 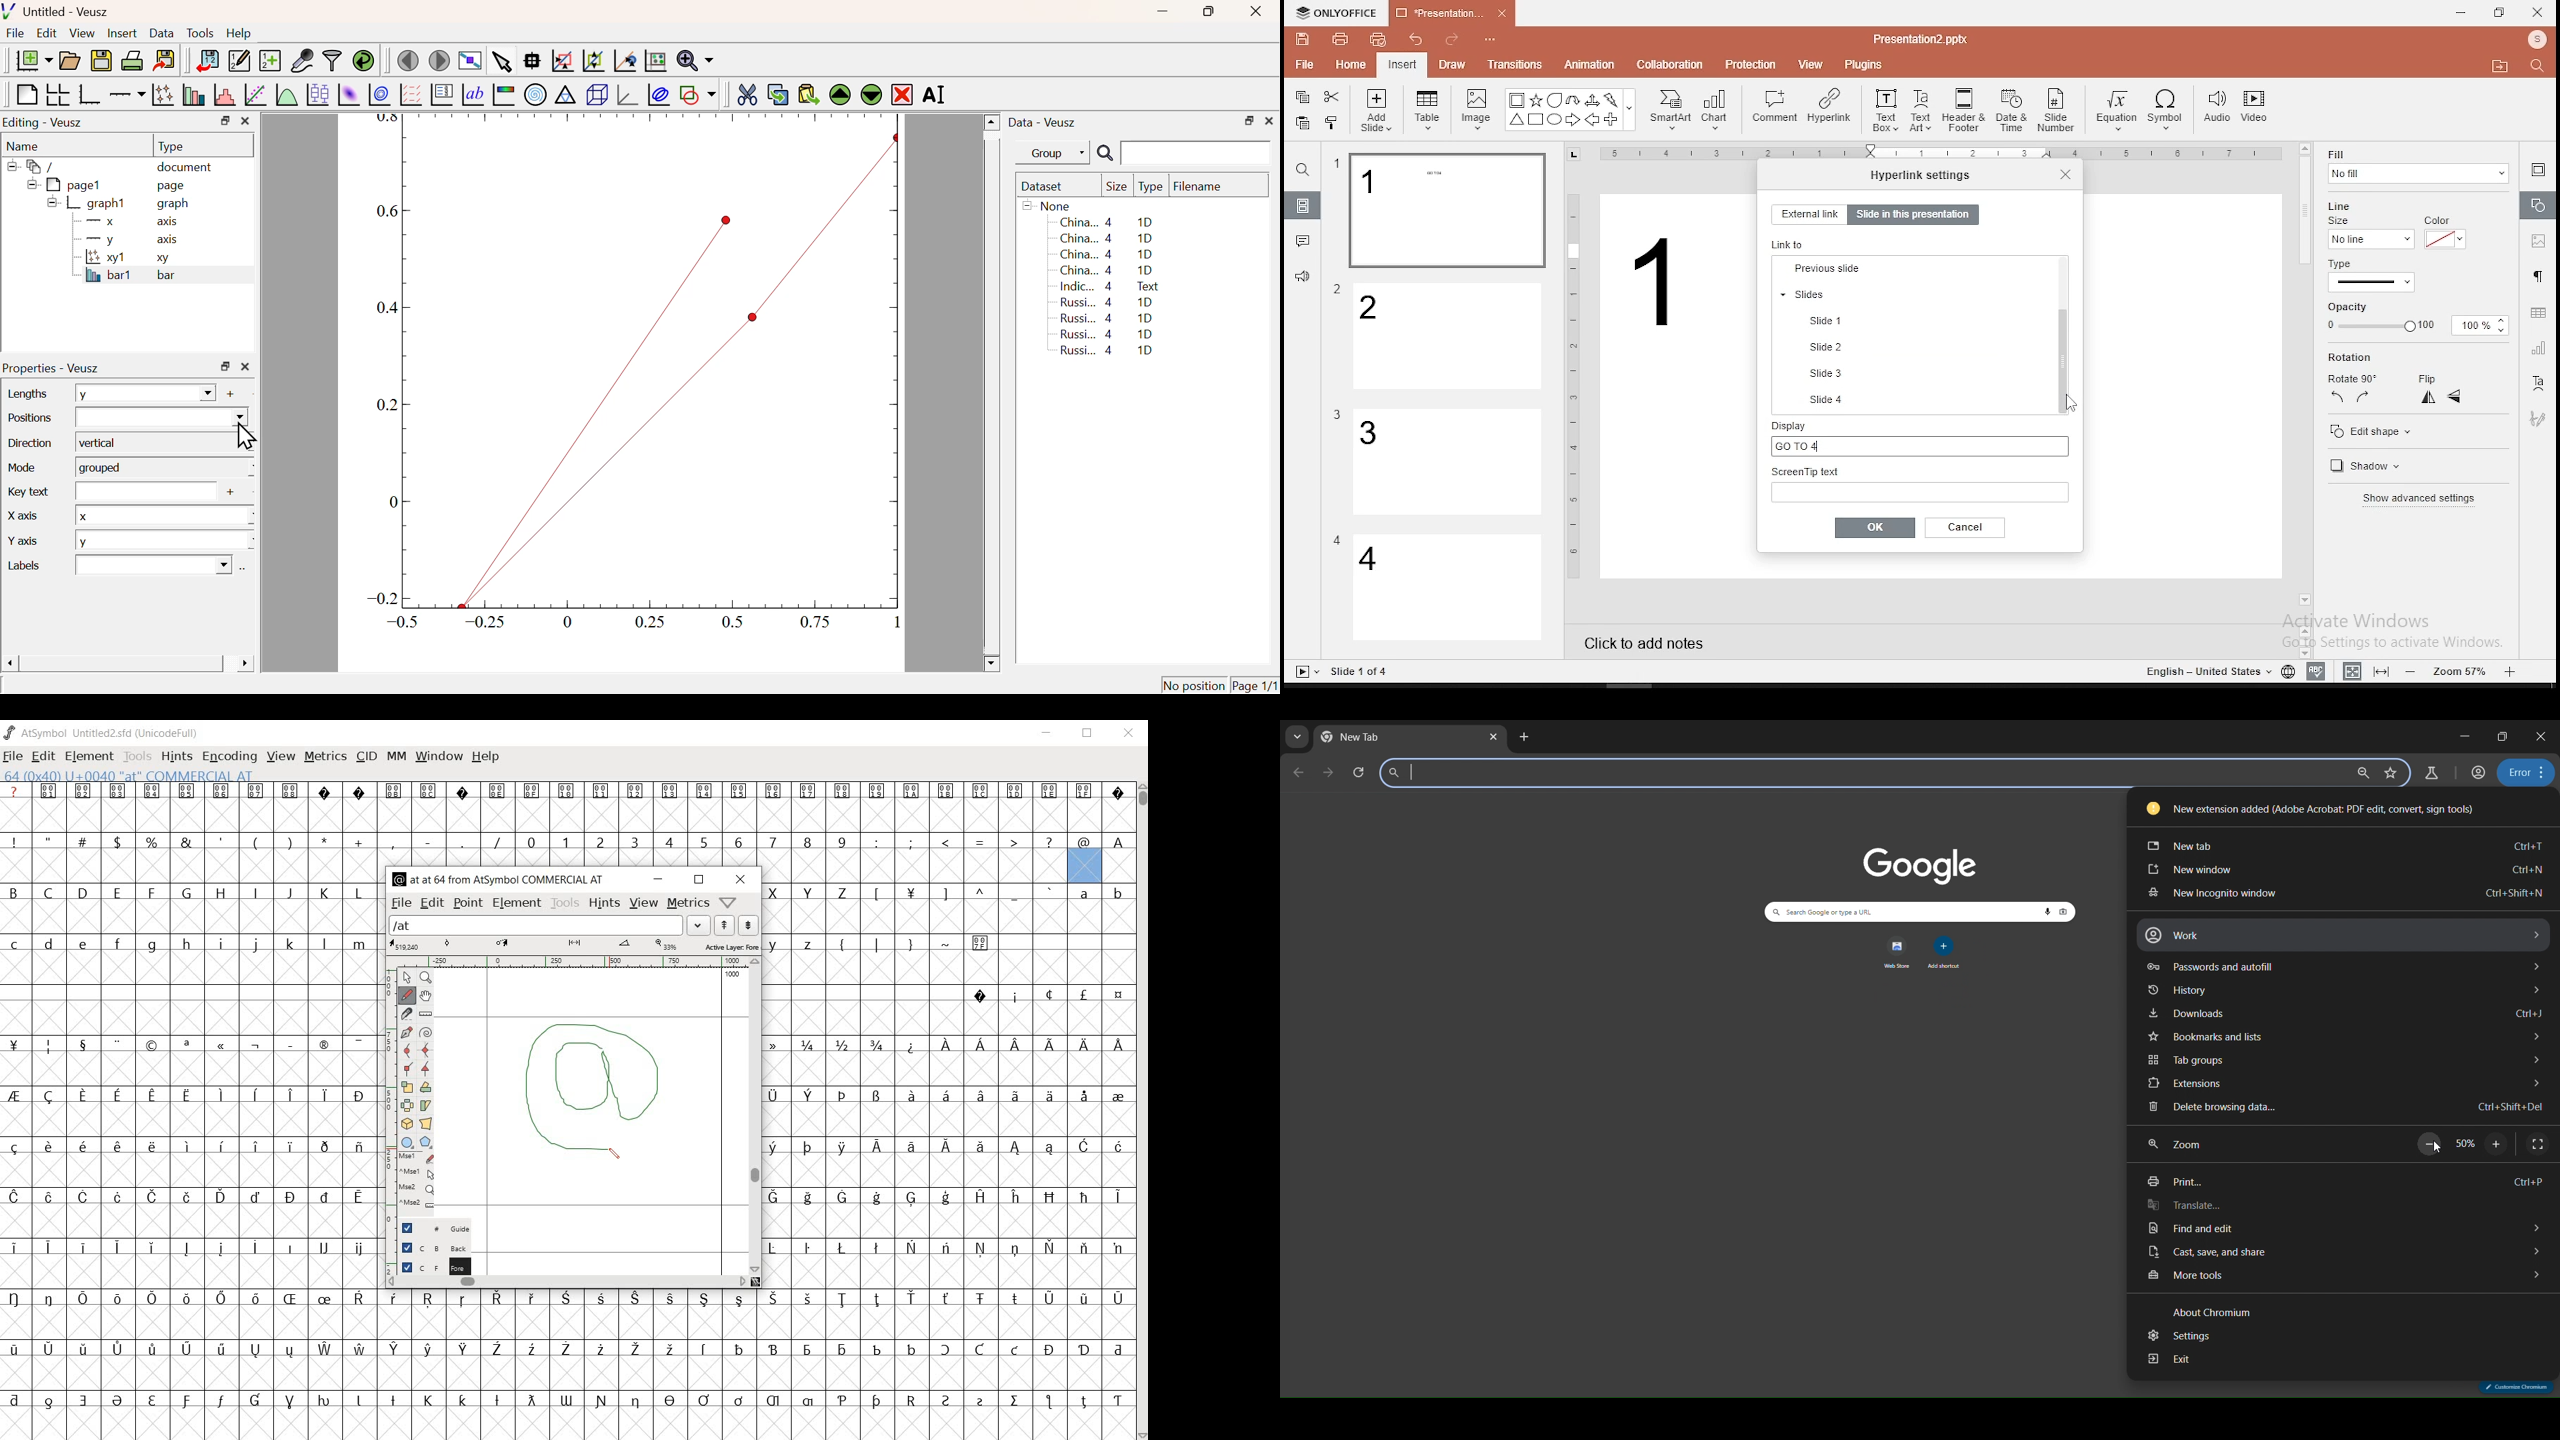 I want to click on date and time, so click(x=2012, y=110).